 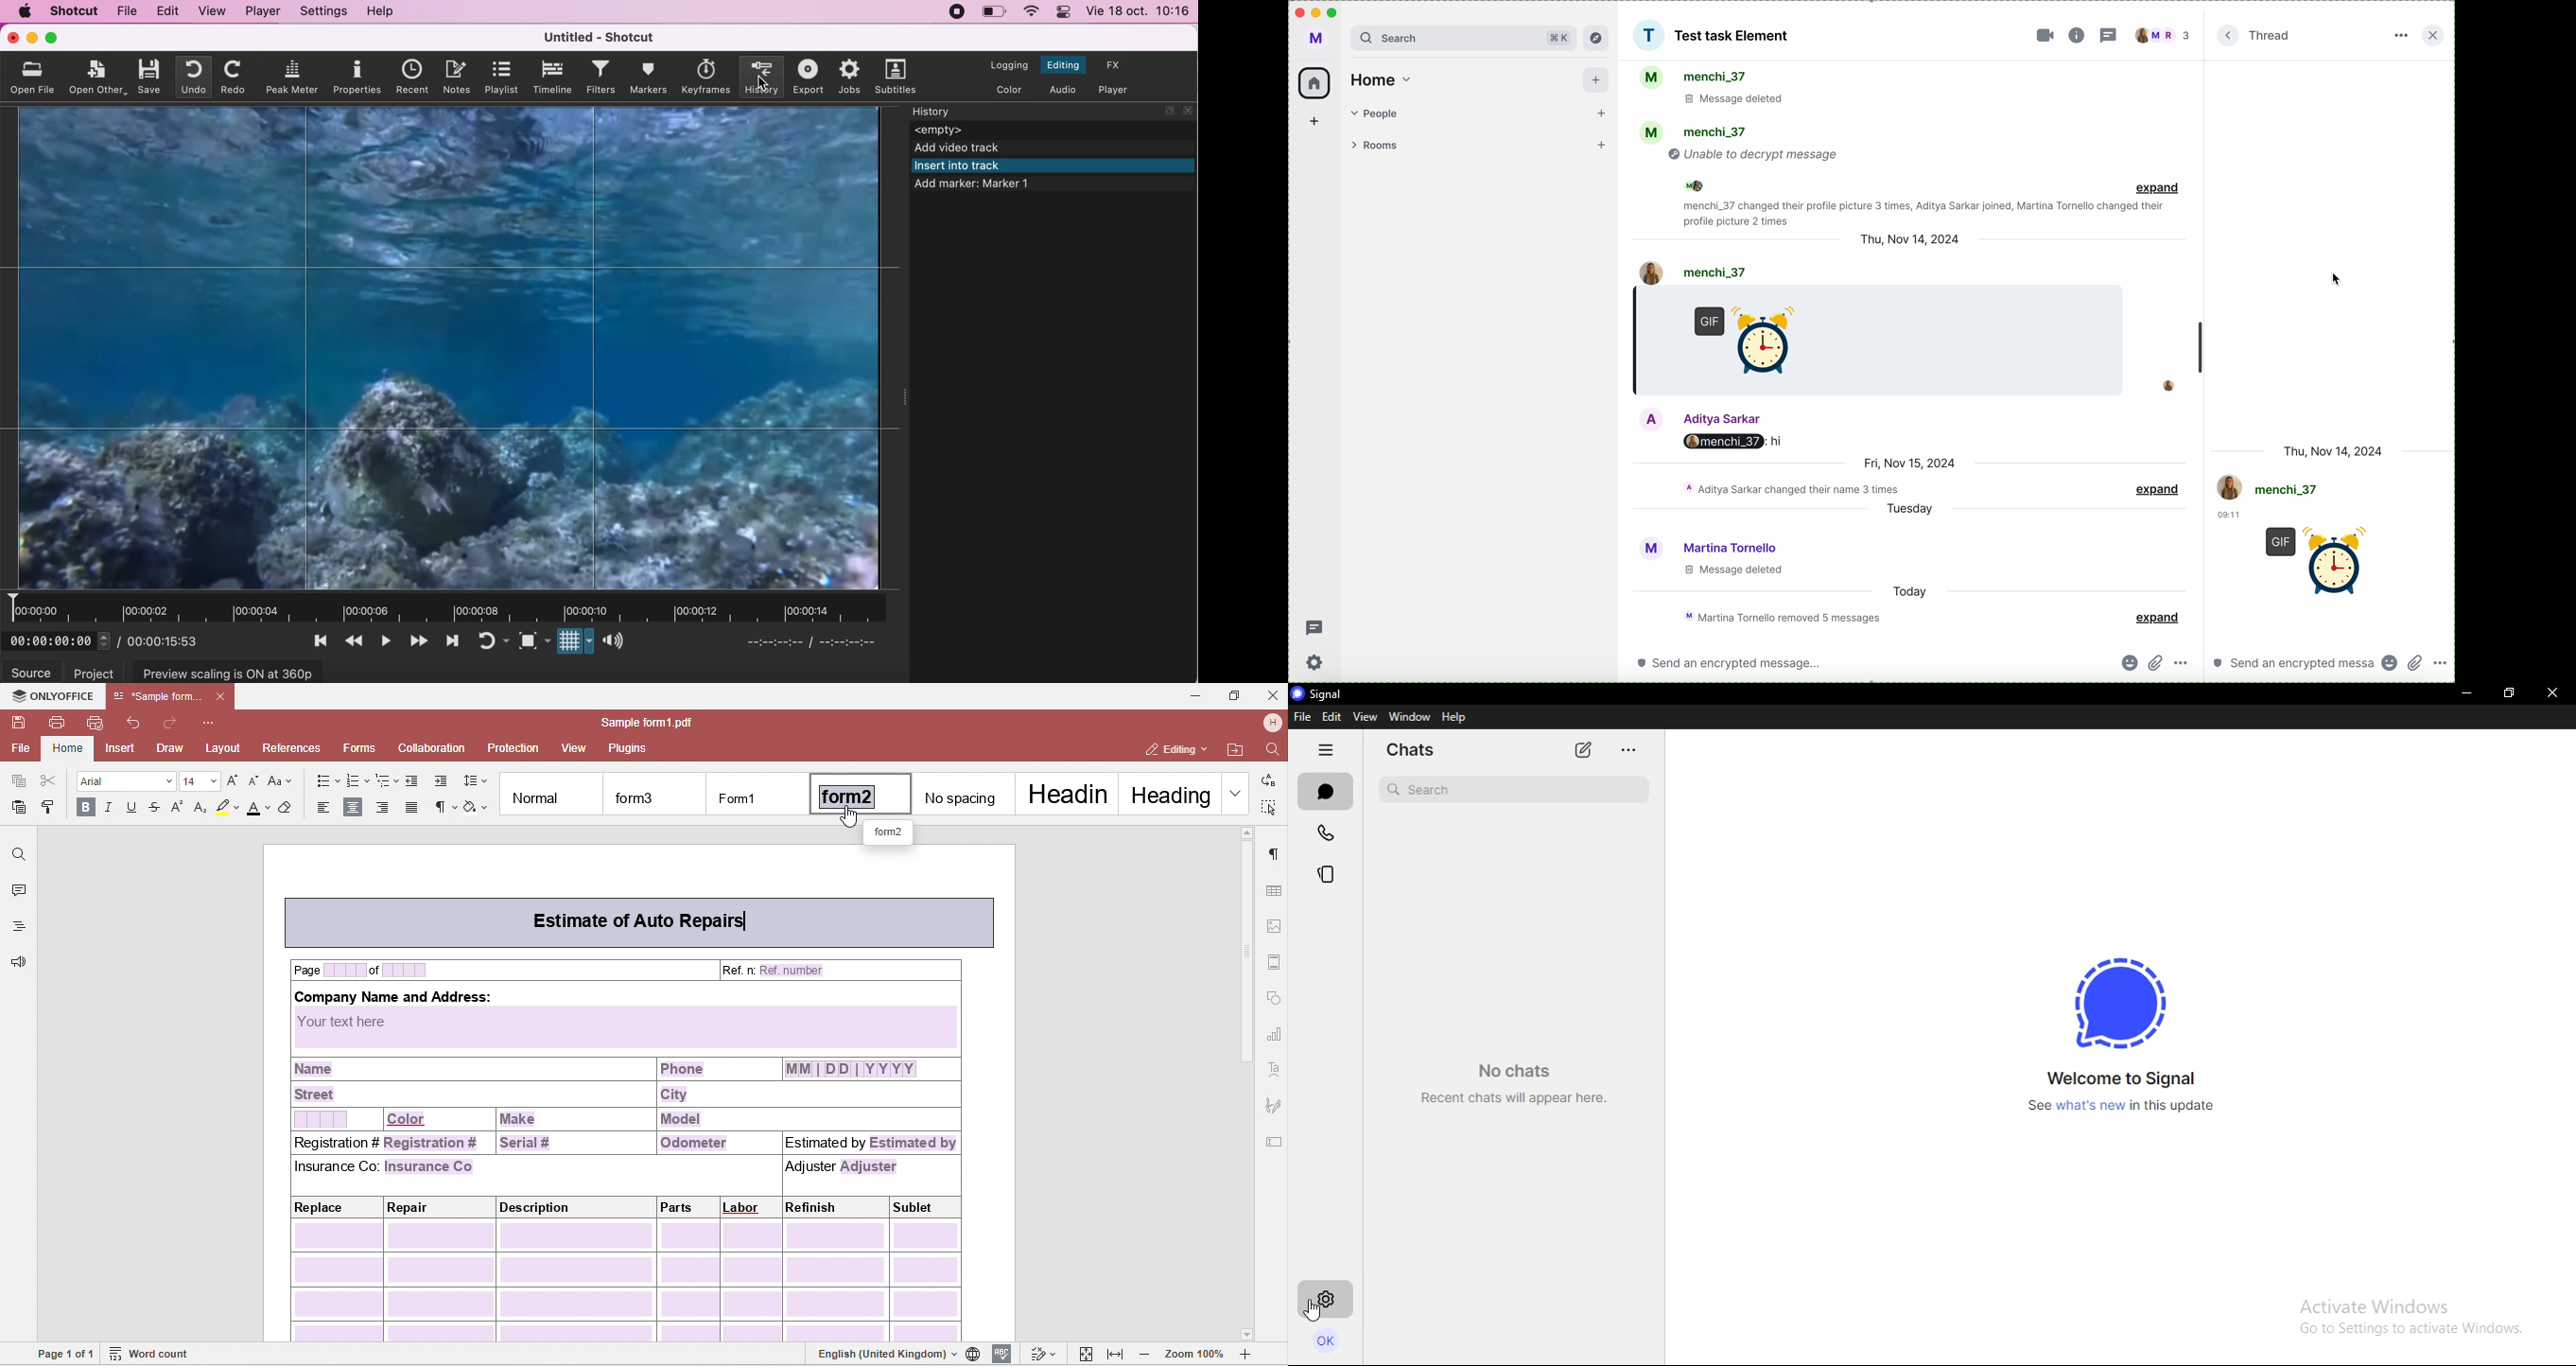 What do you see at coordinates (1880, 143) in the screenshot?
I see `activity chat group` at bounding box center [1880, 143].